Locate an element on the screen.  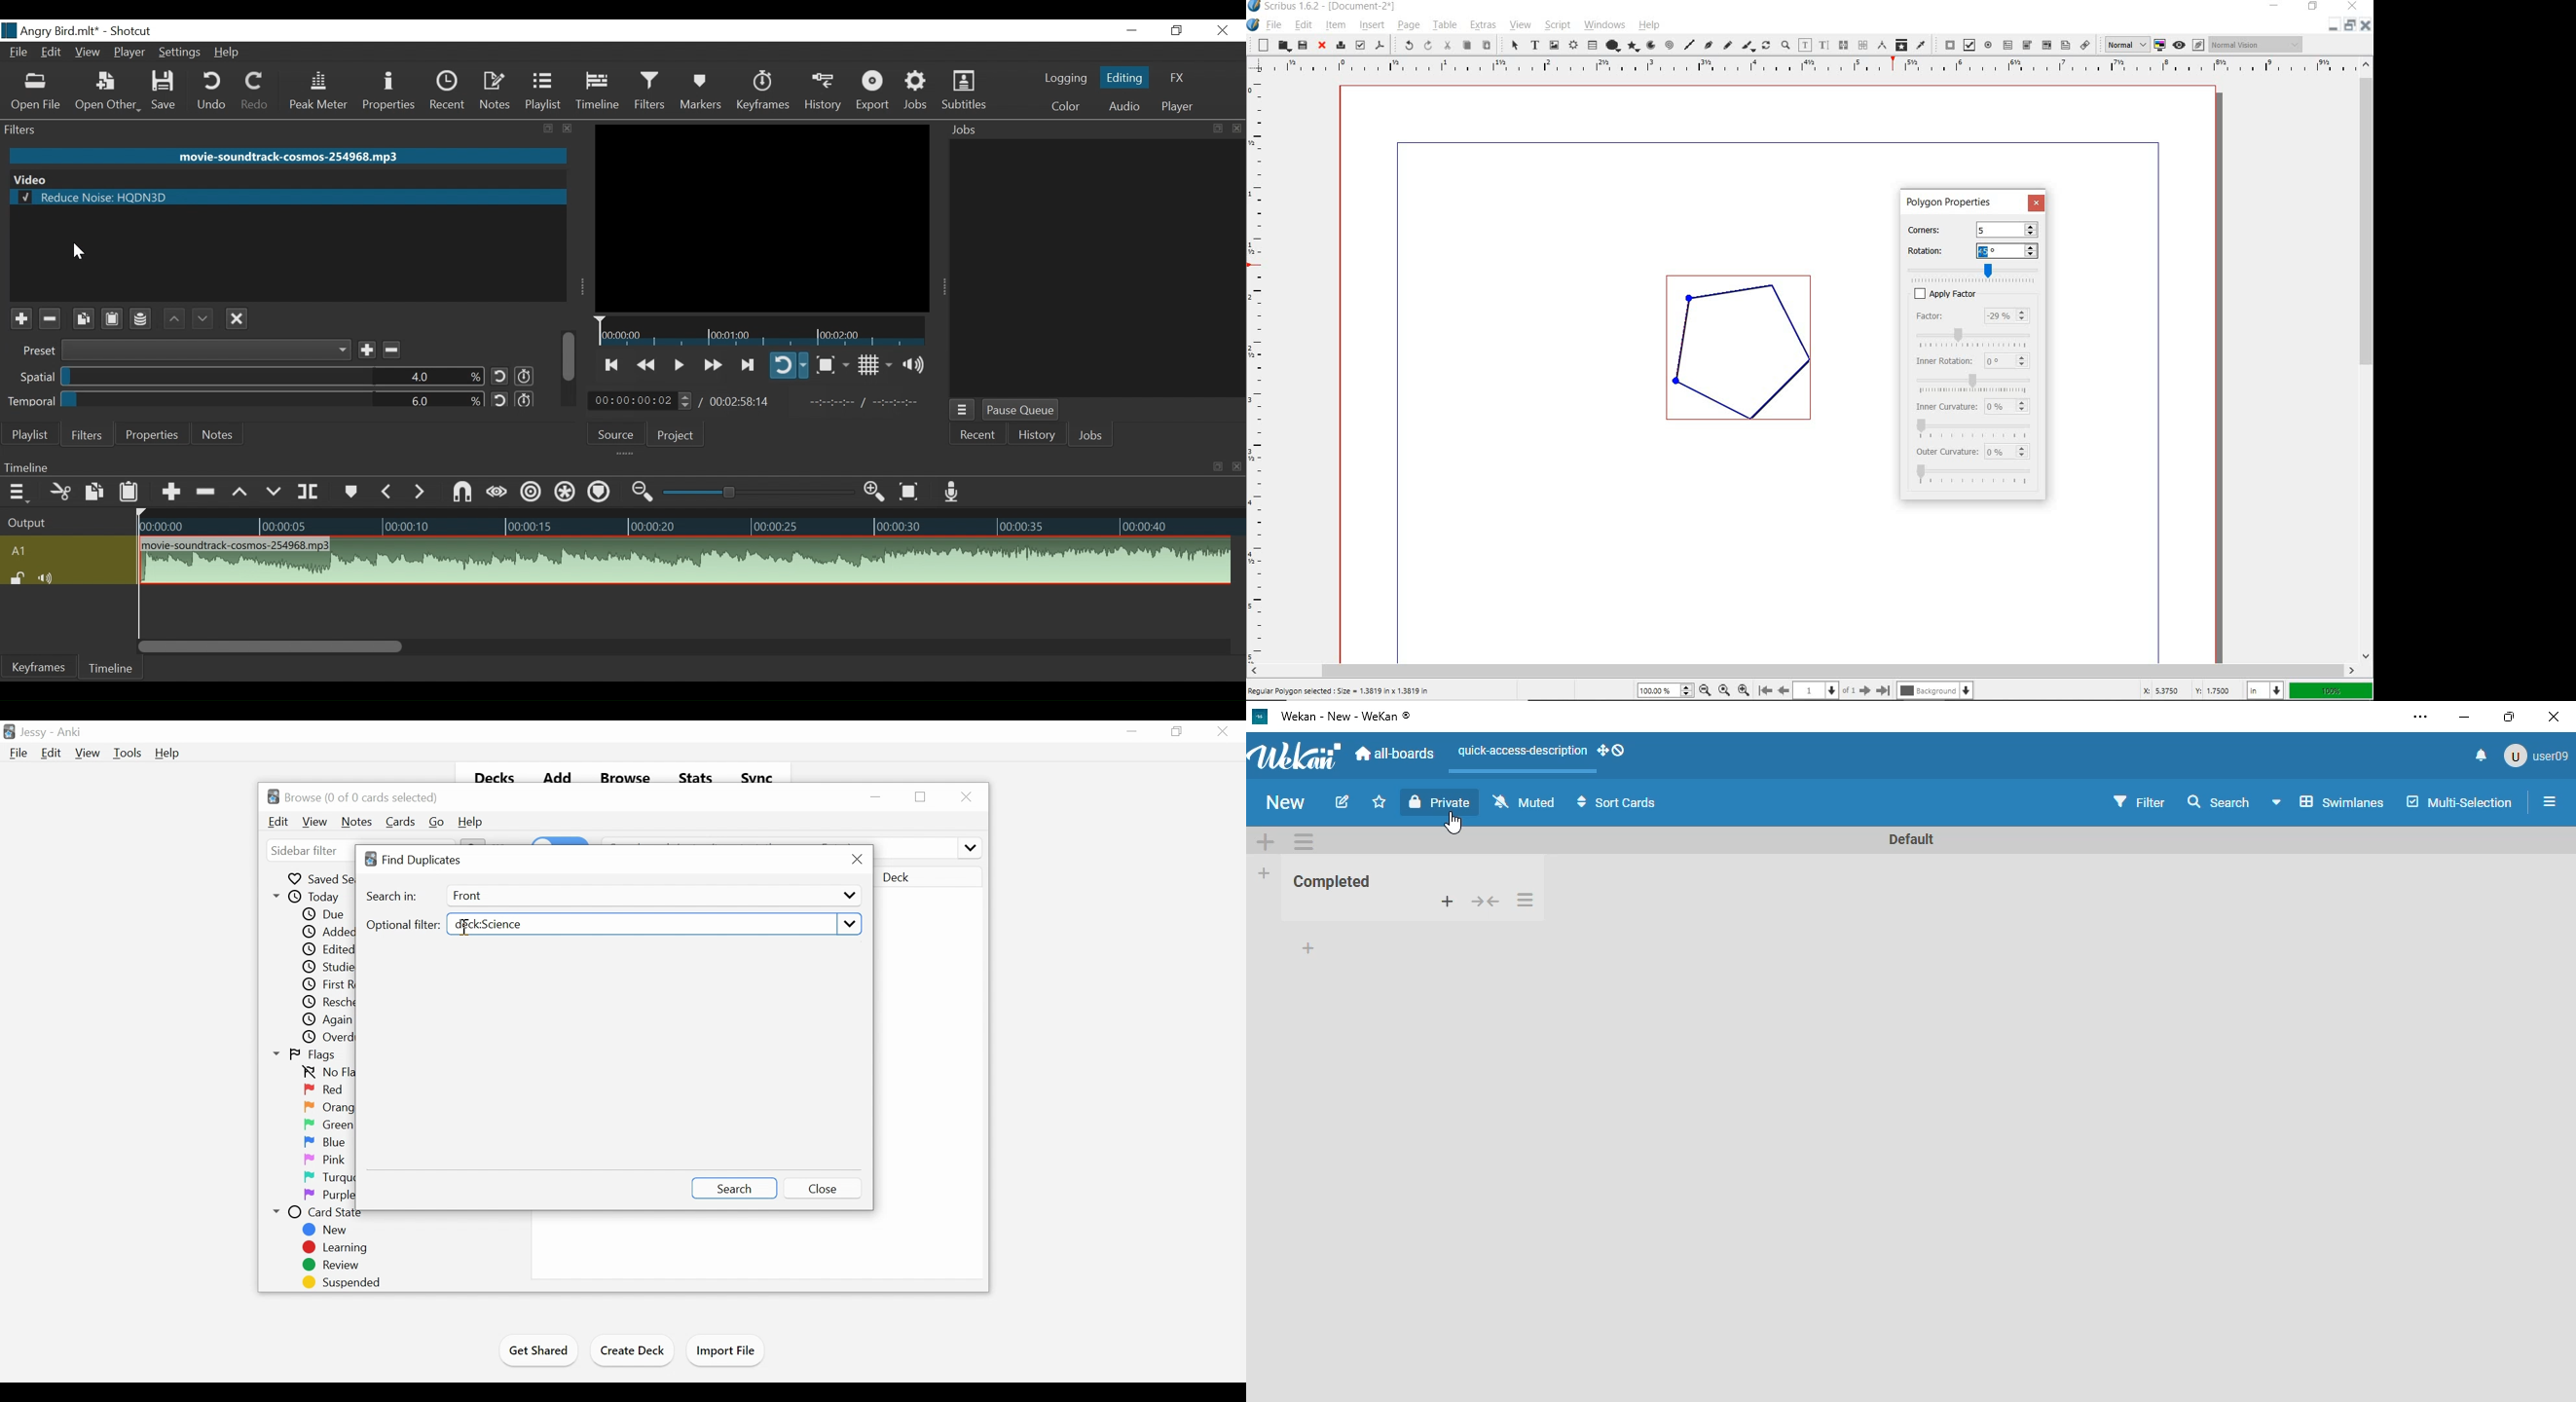
close document is located at coordinates (2365, 25).